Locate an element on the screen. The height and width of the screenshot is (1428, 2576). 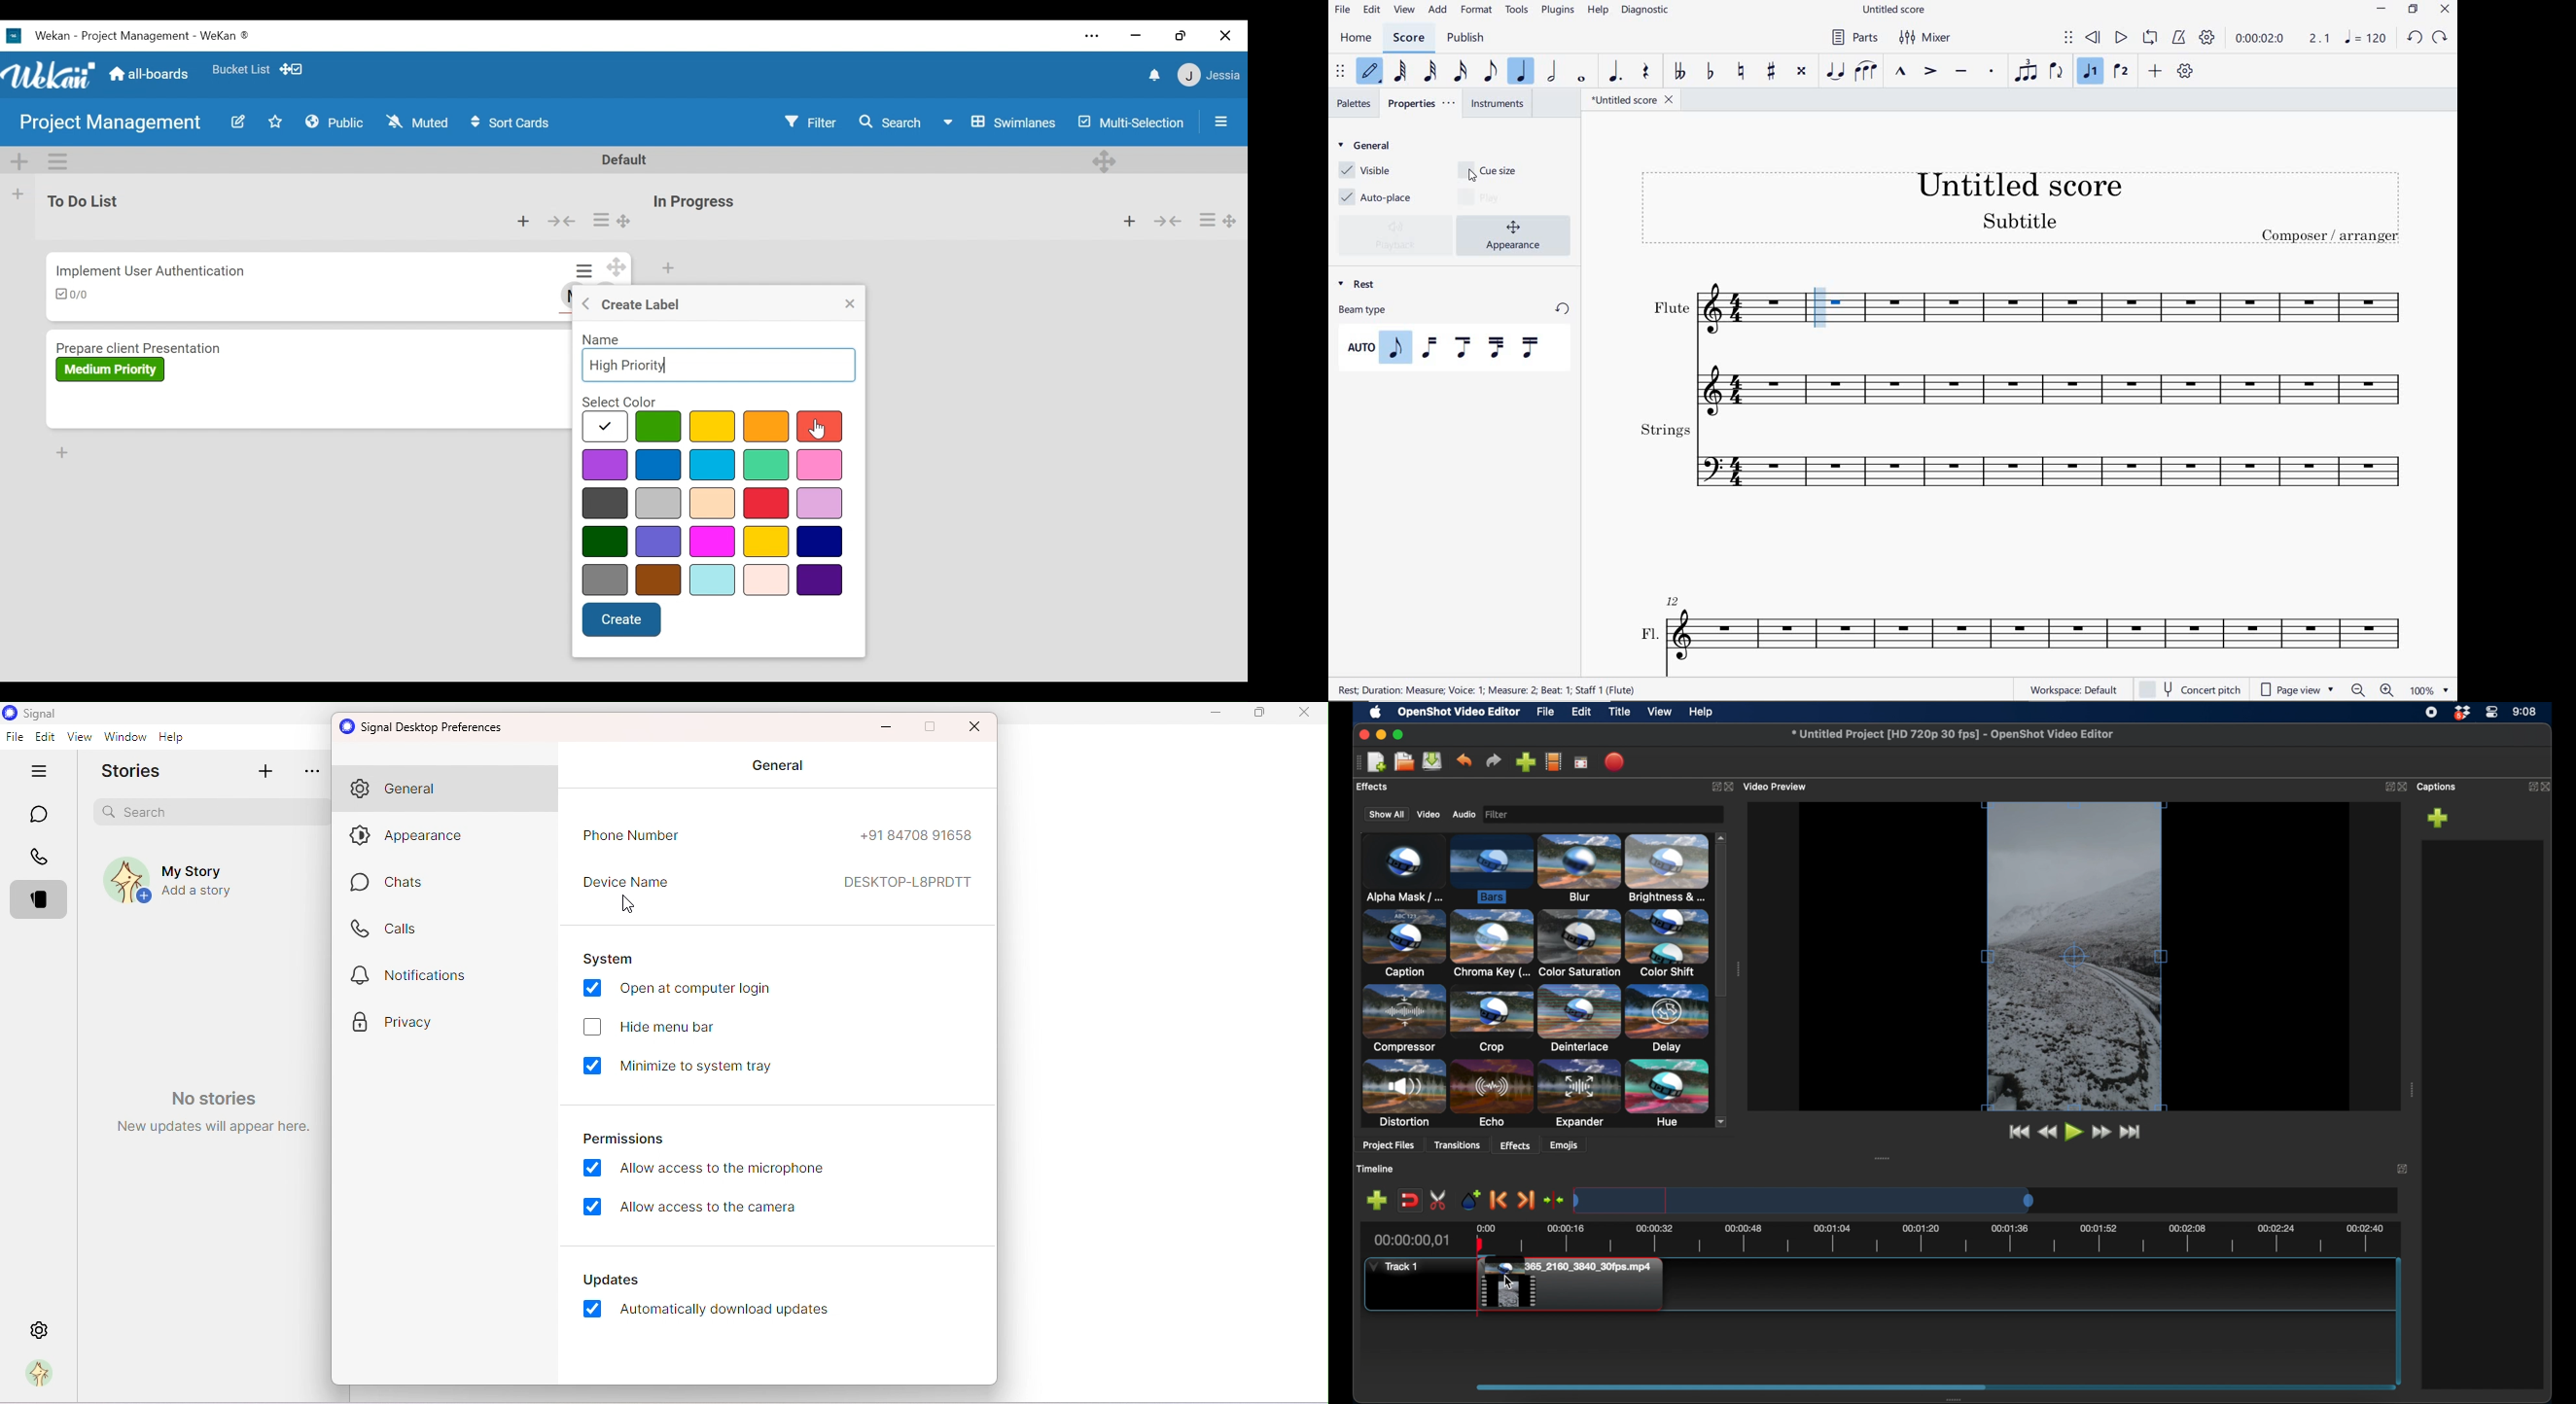
restore down is located at coordinates (2412, 11).